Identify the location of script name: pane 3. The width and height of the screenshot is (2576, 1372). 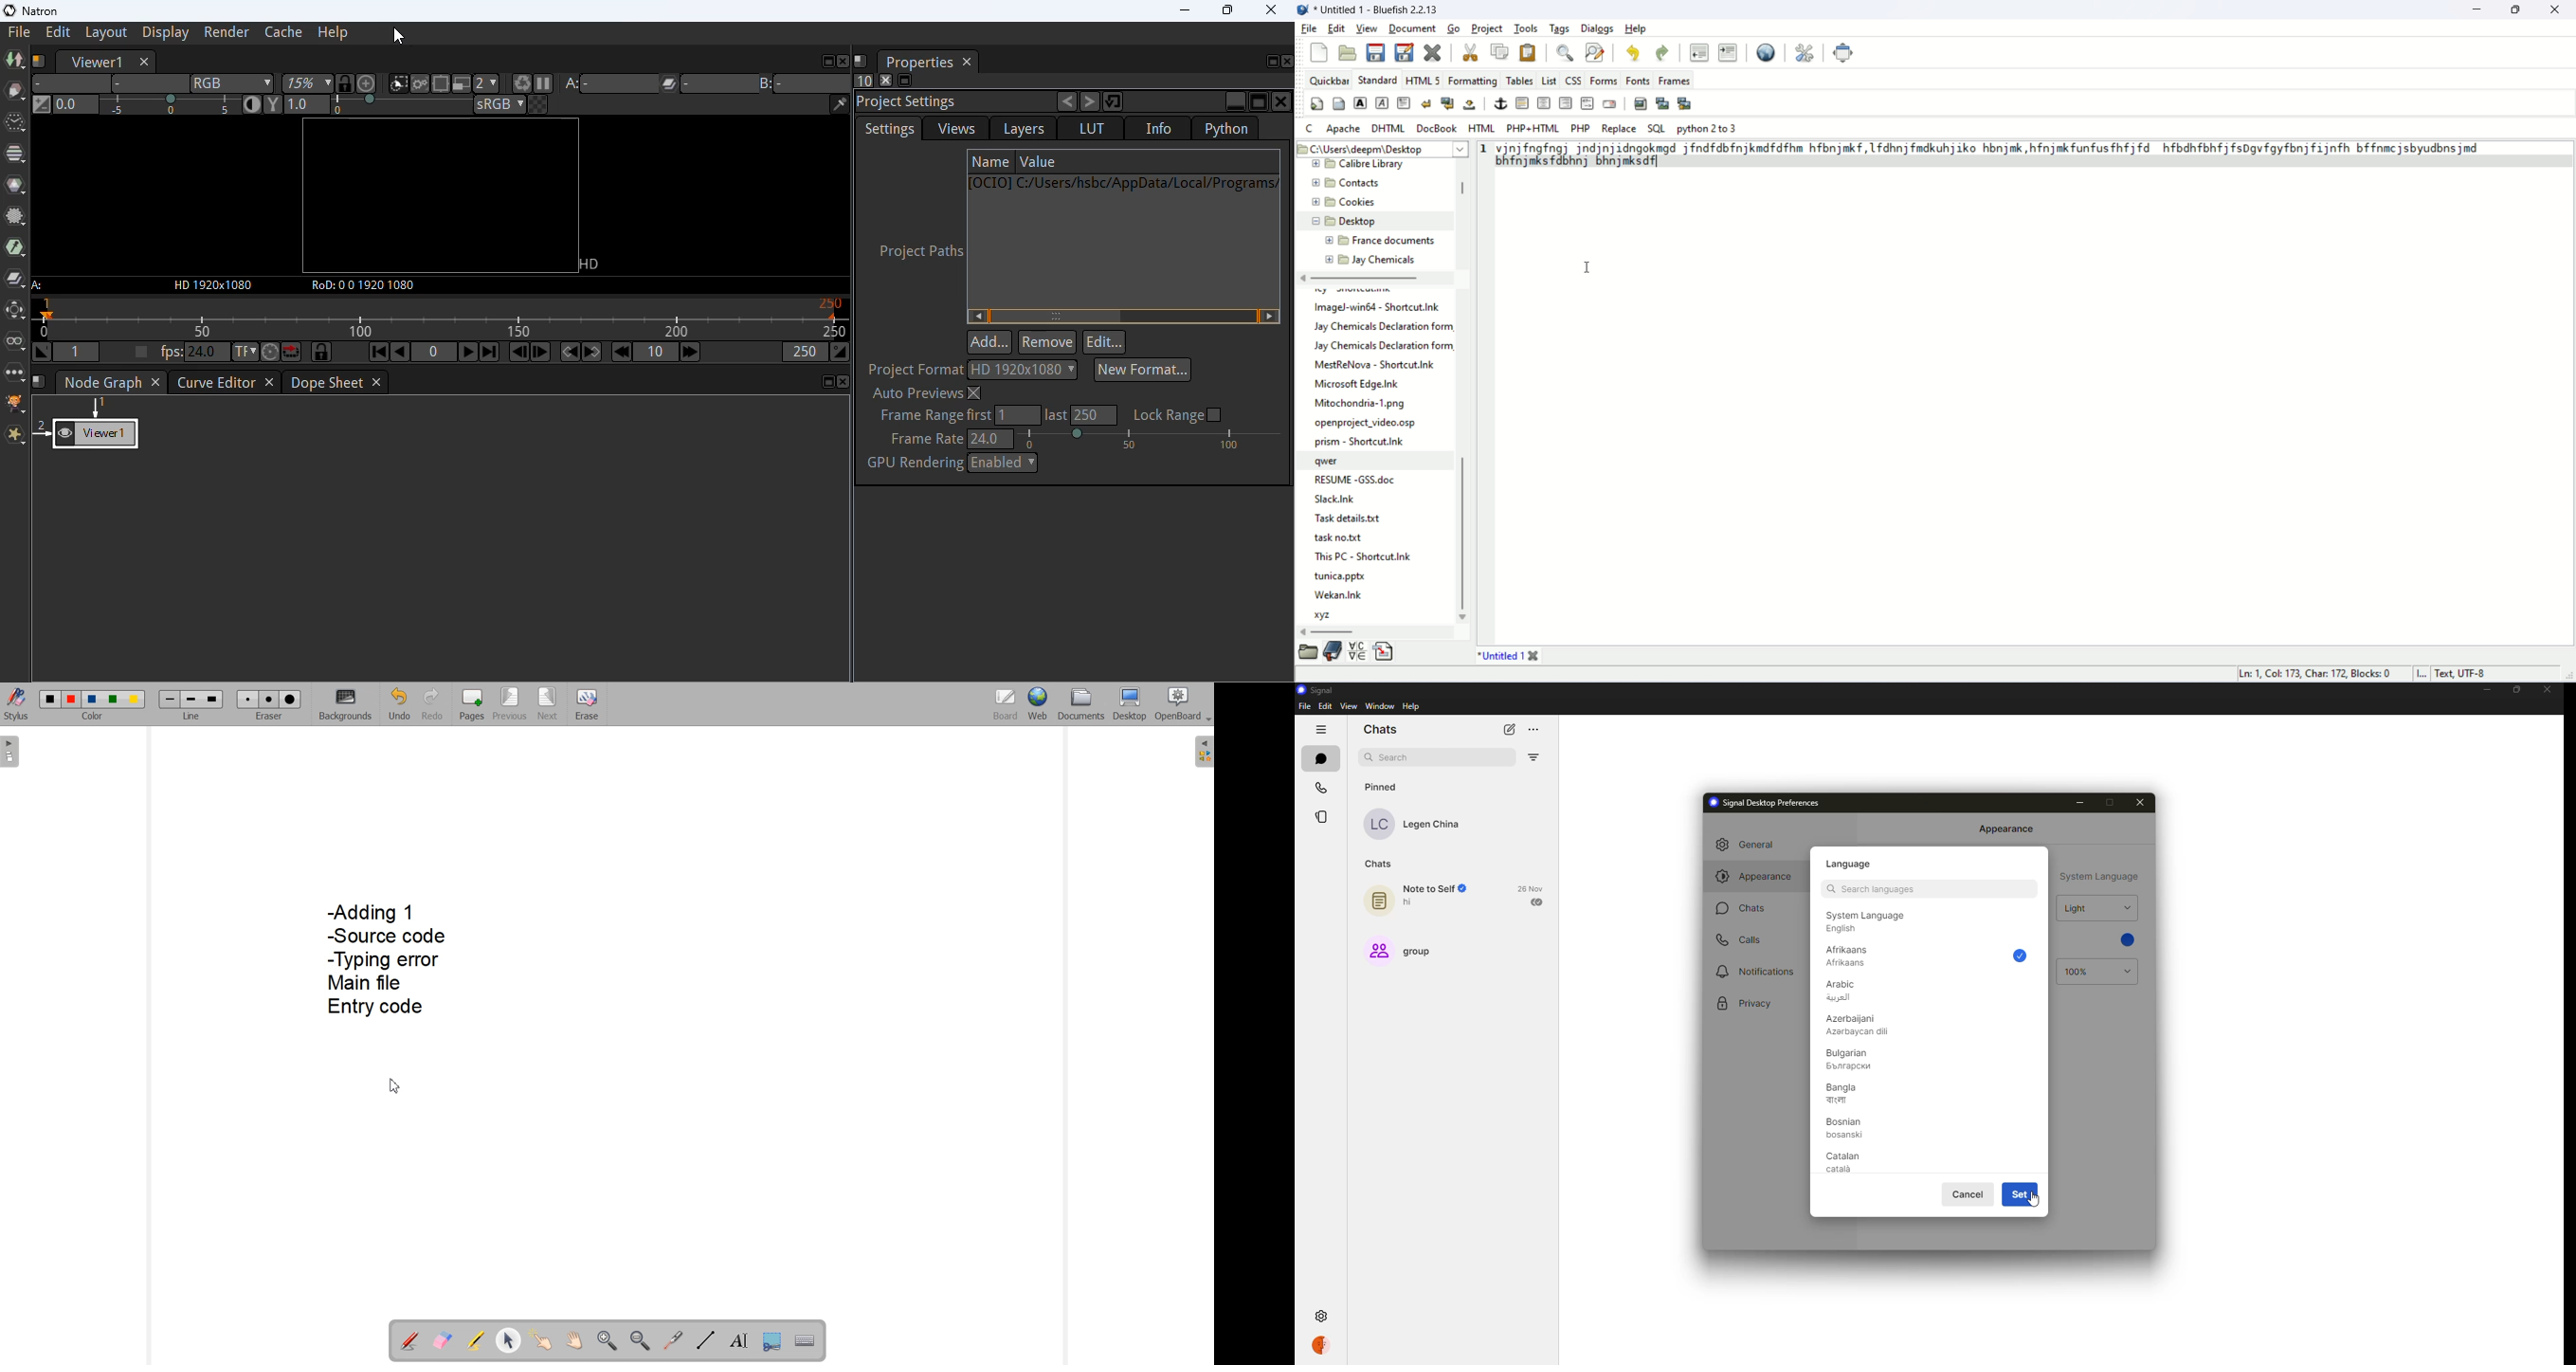
(38, 382).